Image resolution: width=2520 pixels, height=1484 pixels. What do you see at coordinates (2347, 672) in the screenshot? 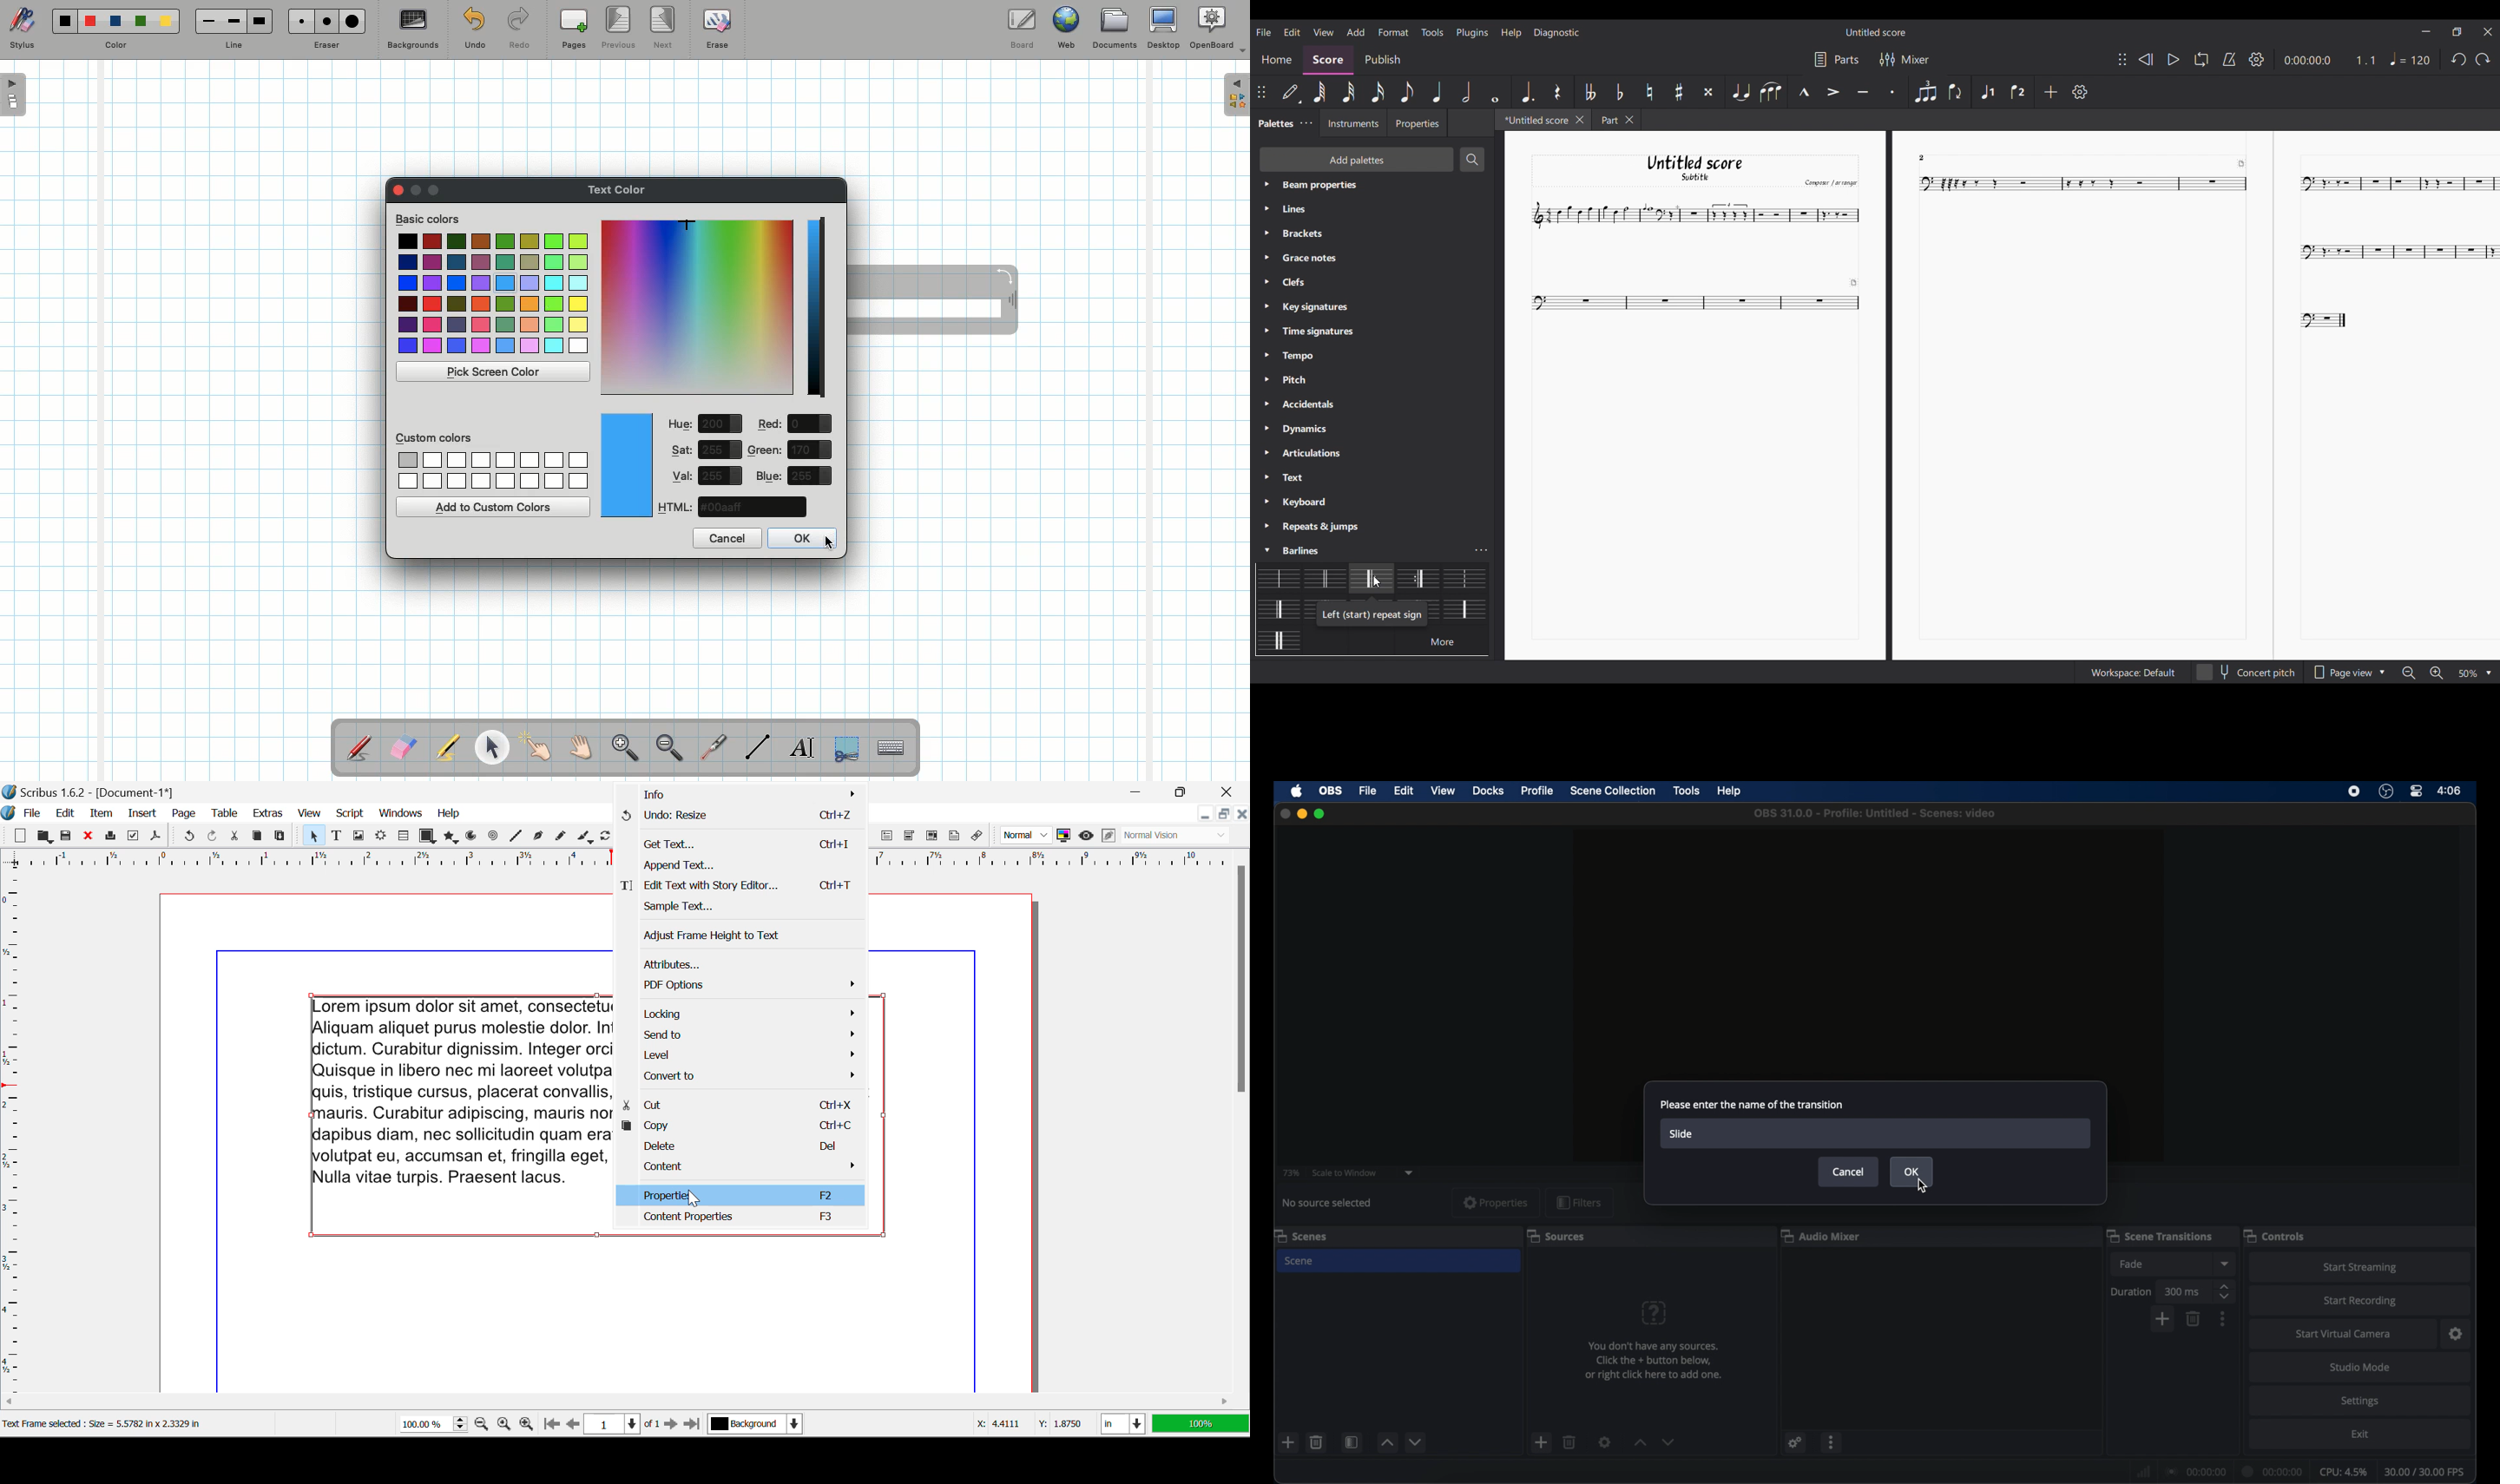
I see `Page view options` at bounding box center [2347, 672].